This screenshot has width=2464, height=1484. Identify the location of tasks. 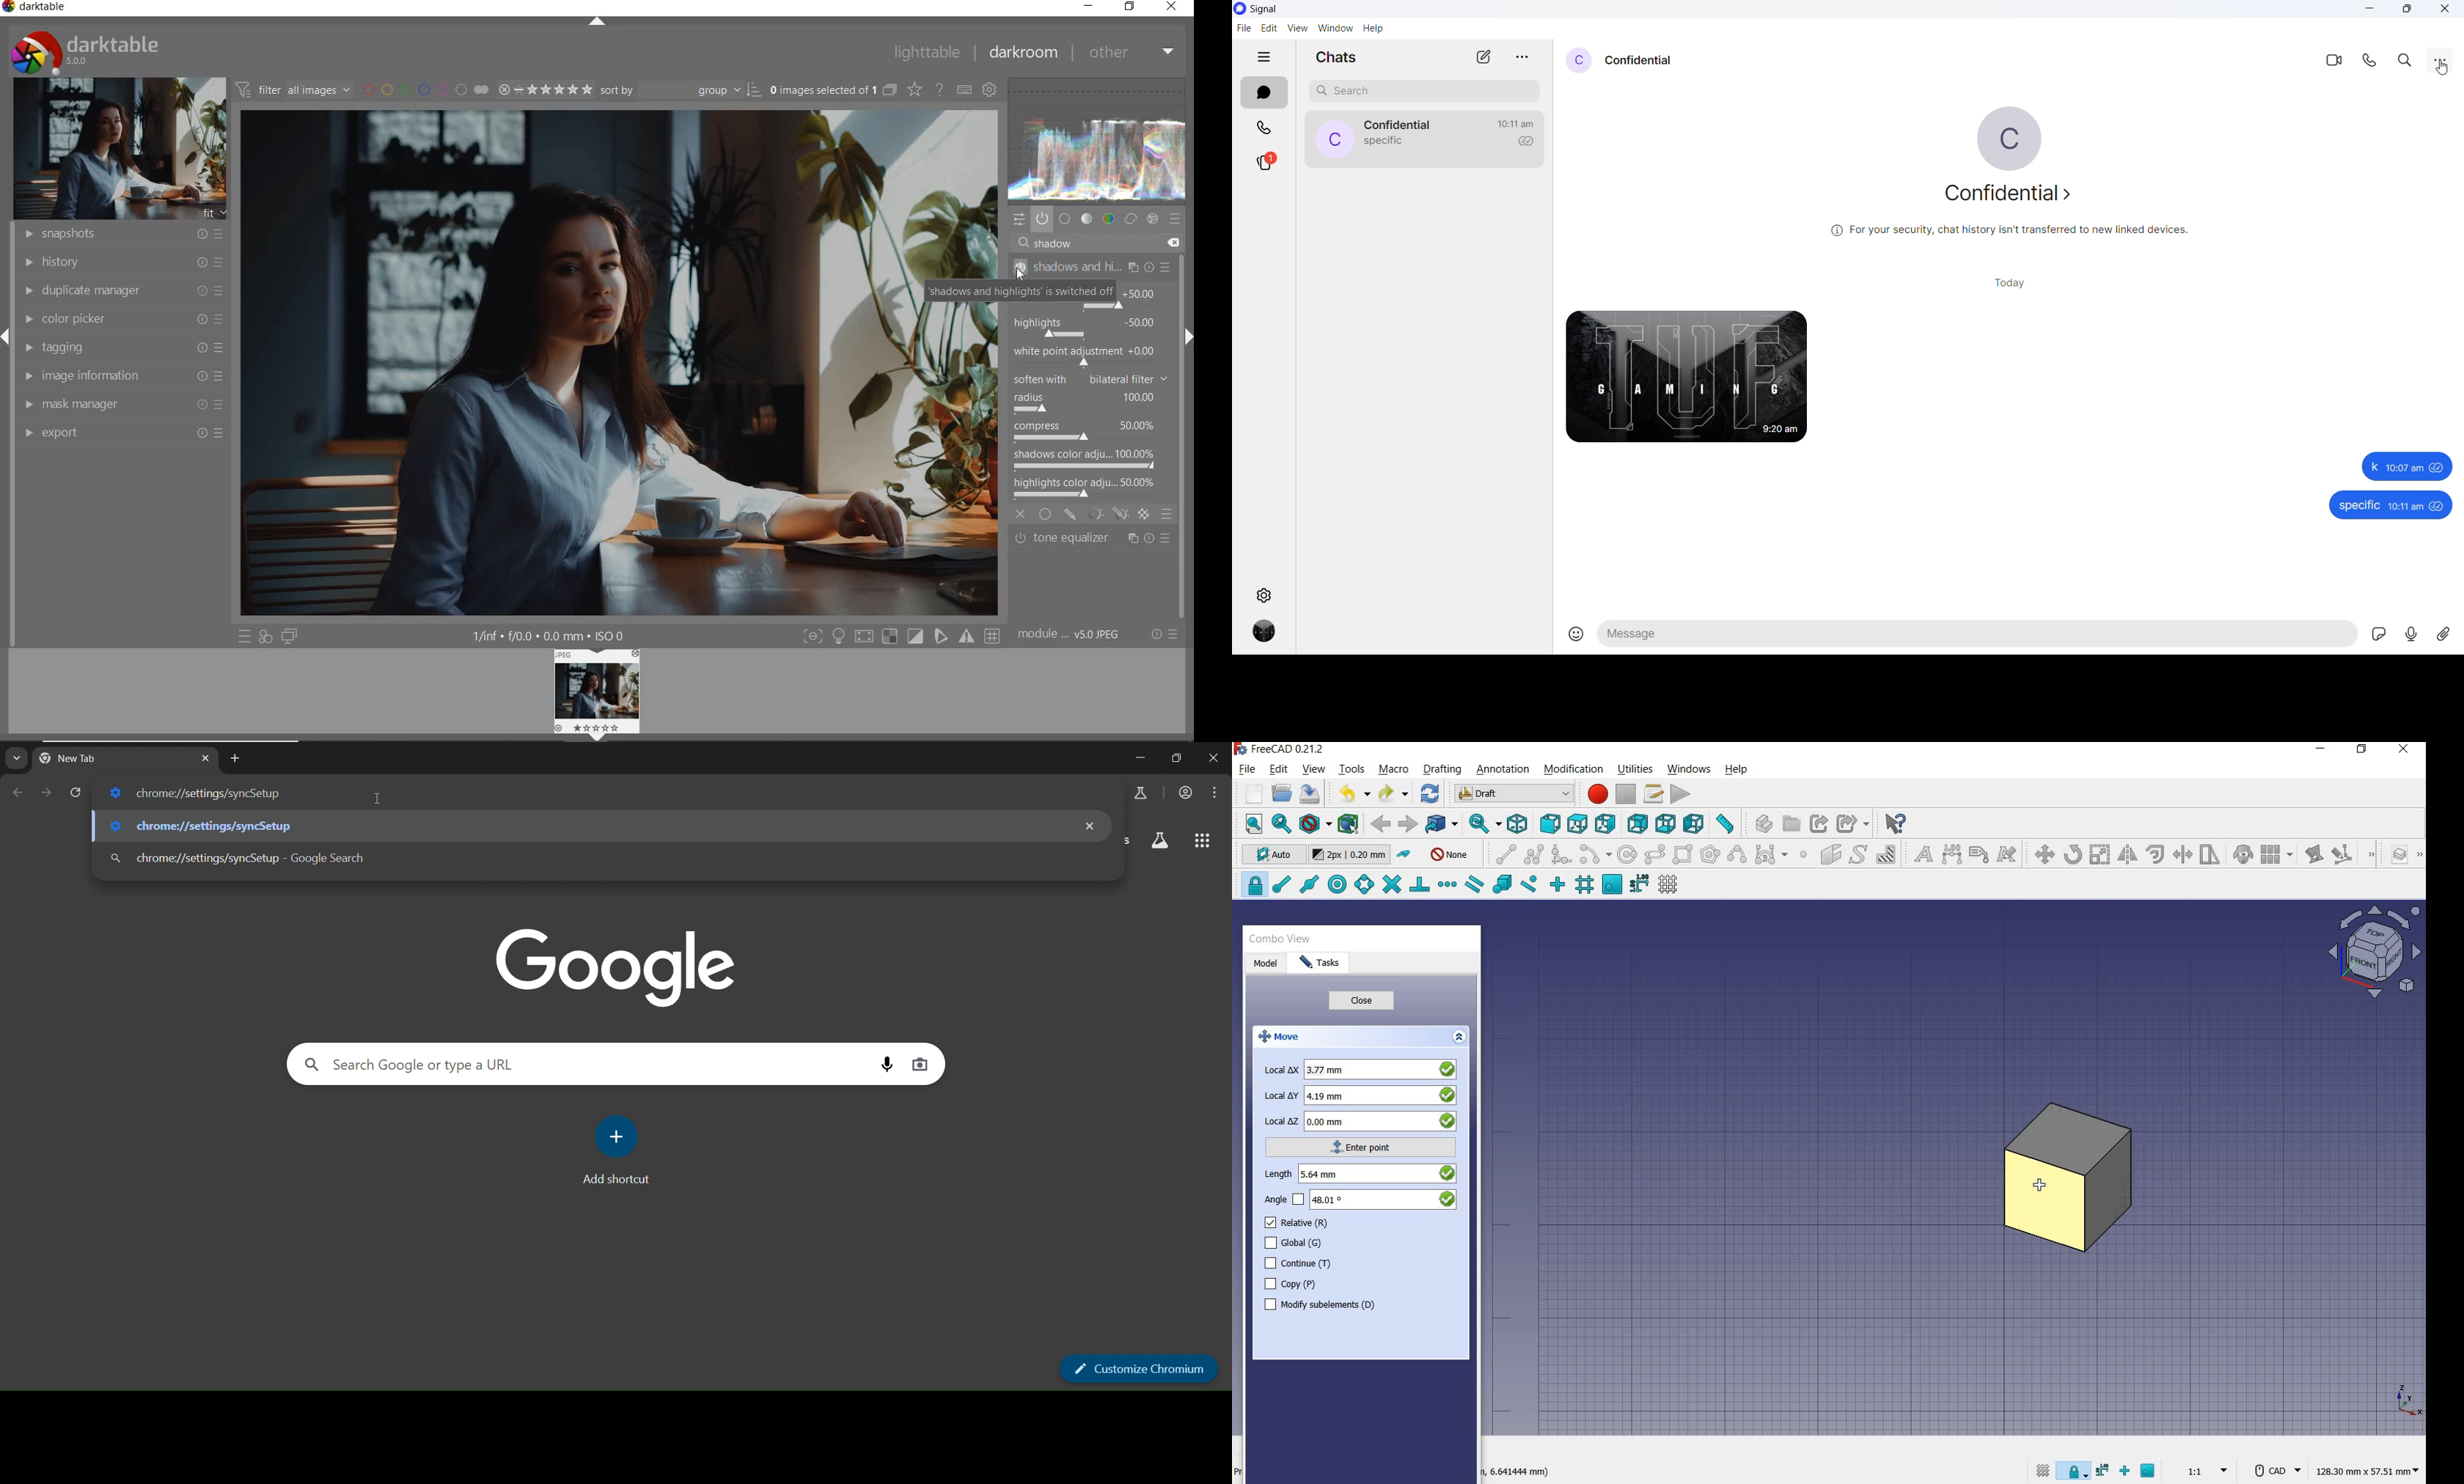
(1323, 962).